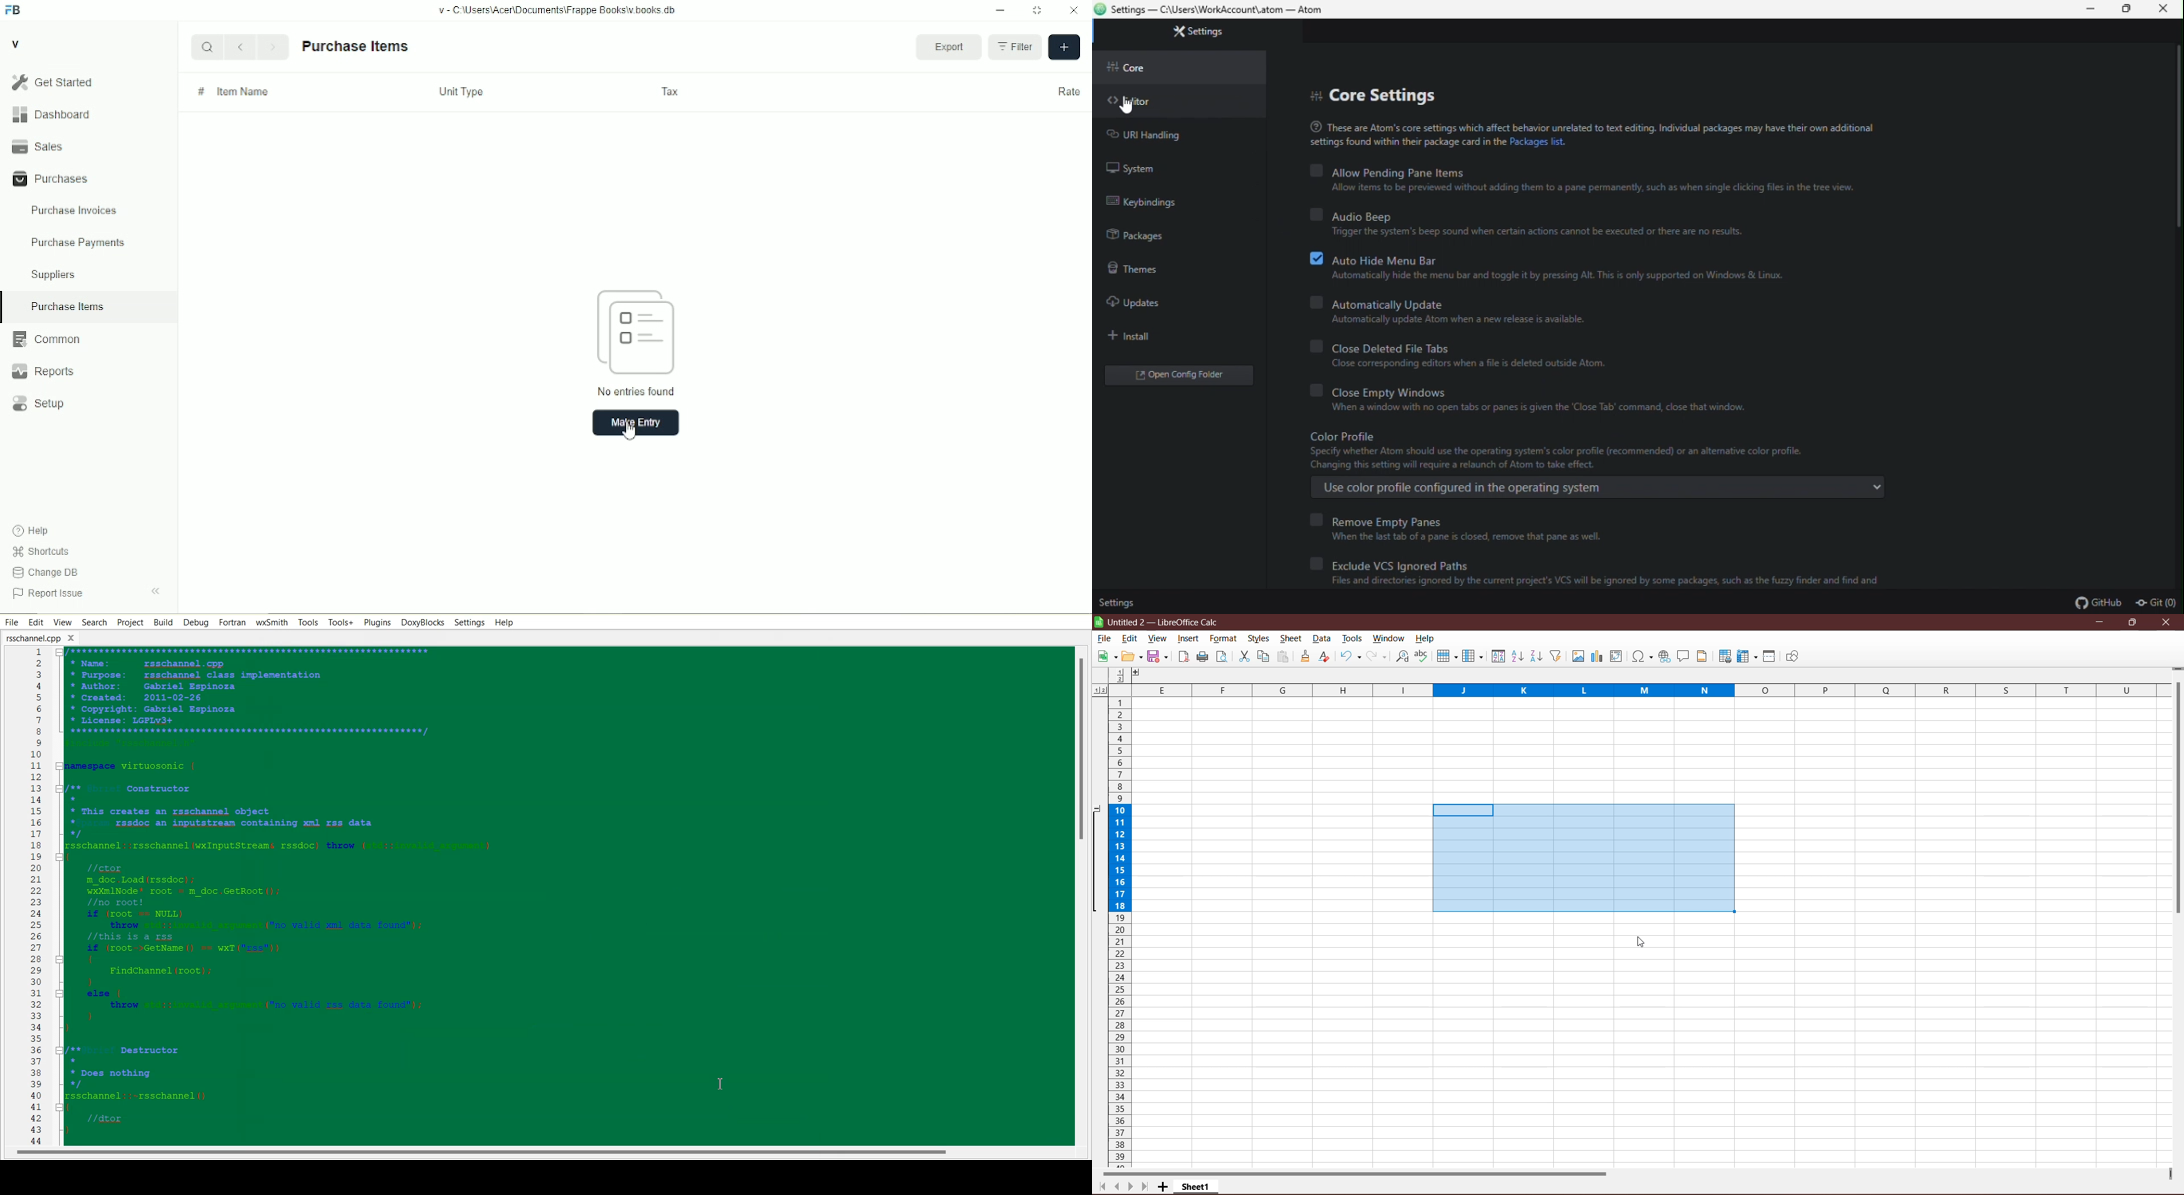 This screenshot has width=2184, height=1204. What do you see at coordinates (1182, 658) in the screenshot?
I see `Export directly as PDF` at bounding box center [1182, 658].